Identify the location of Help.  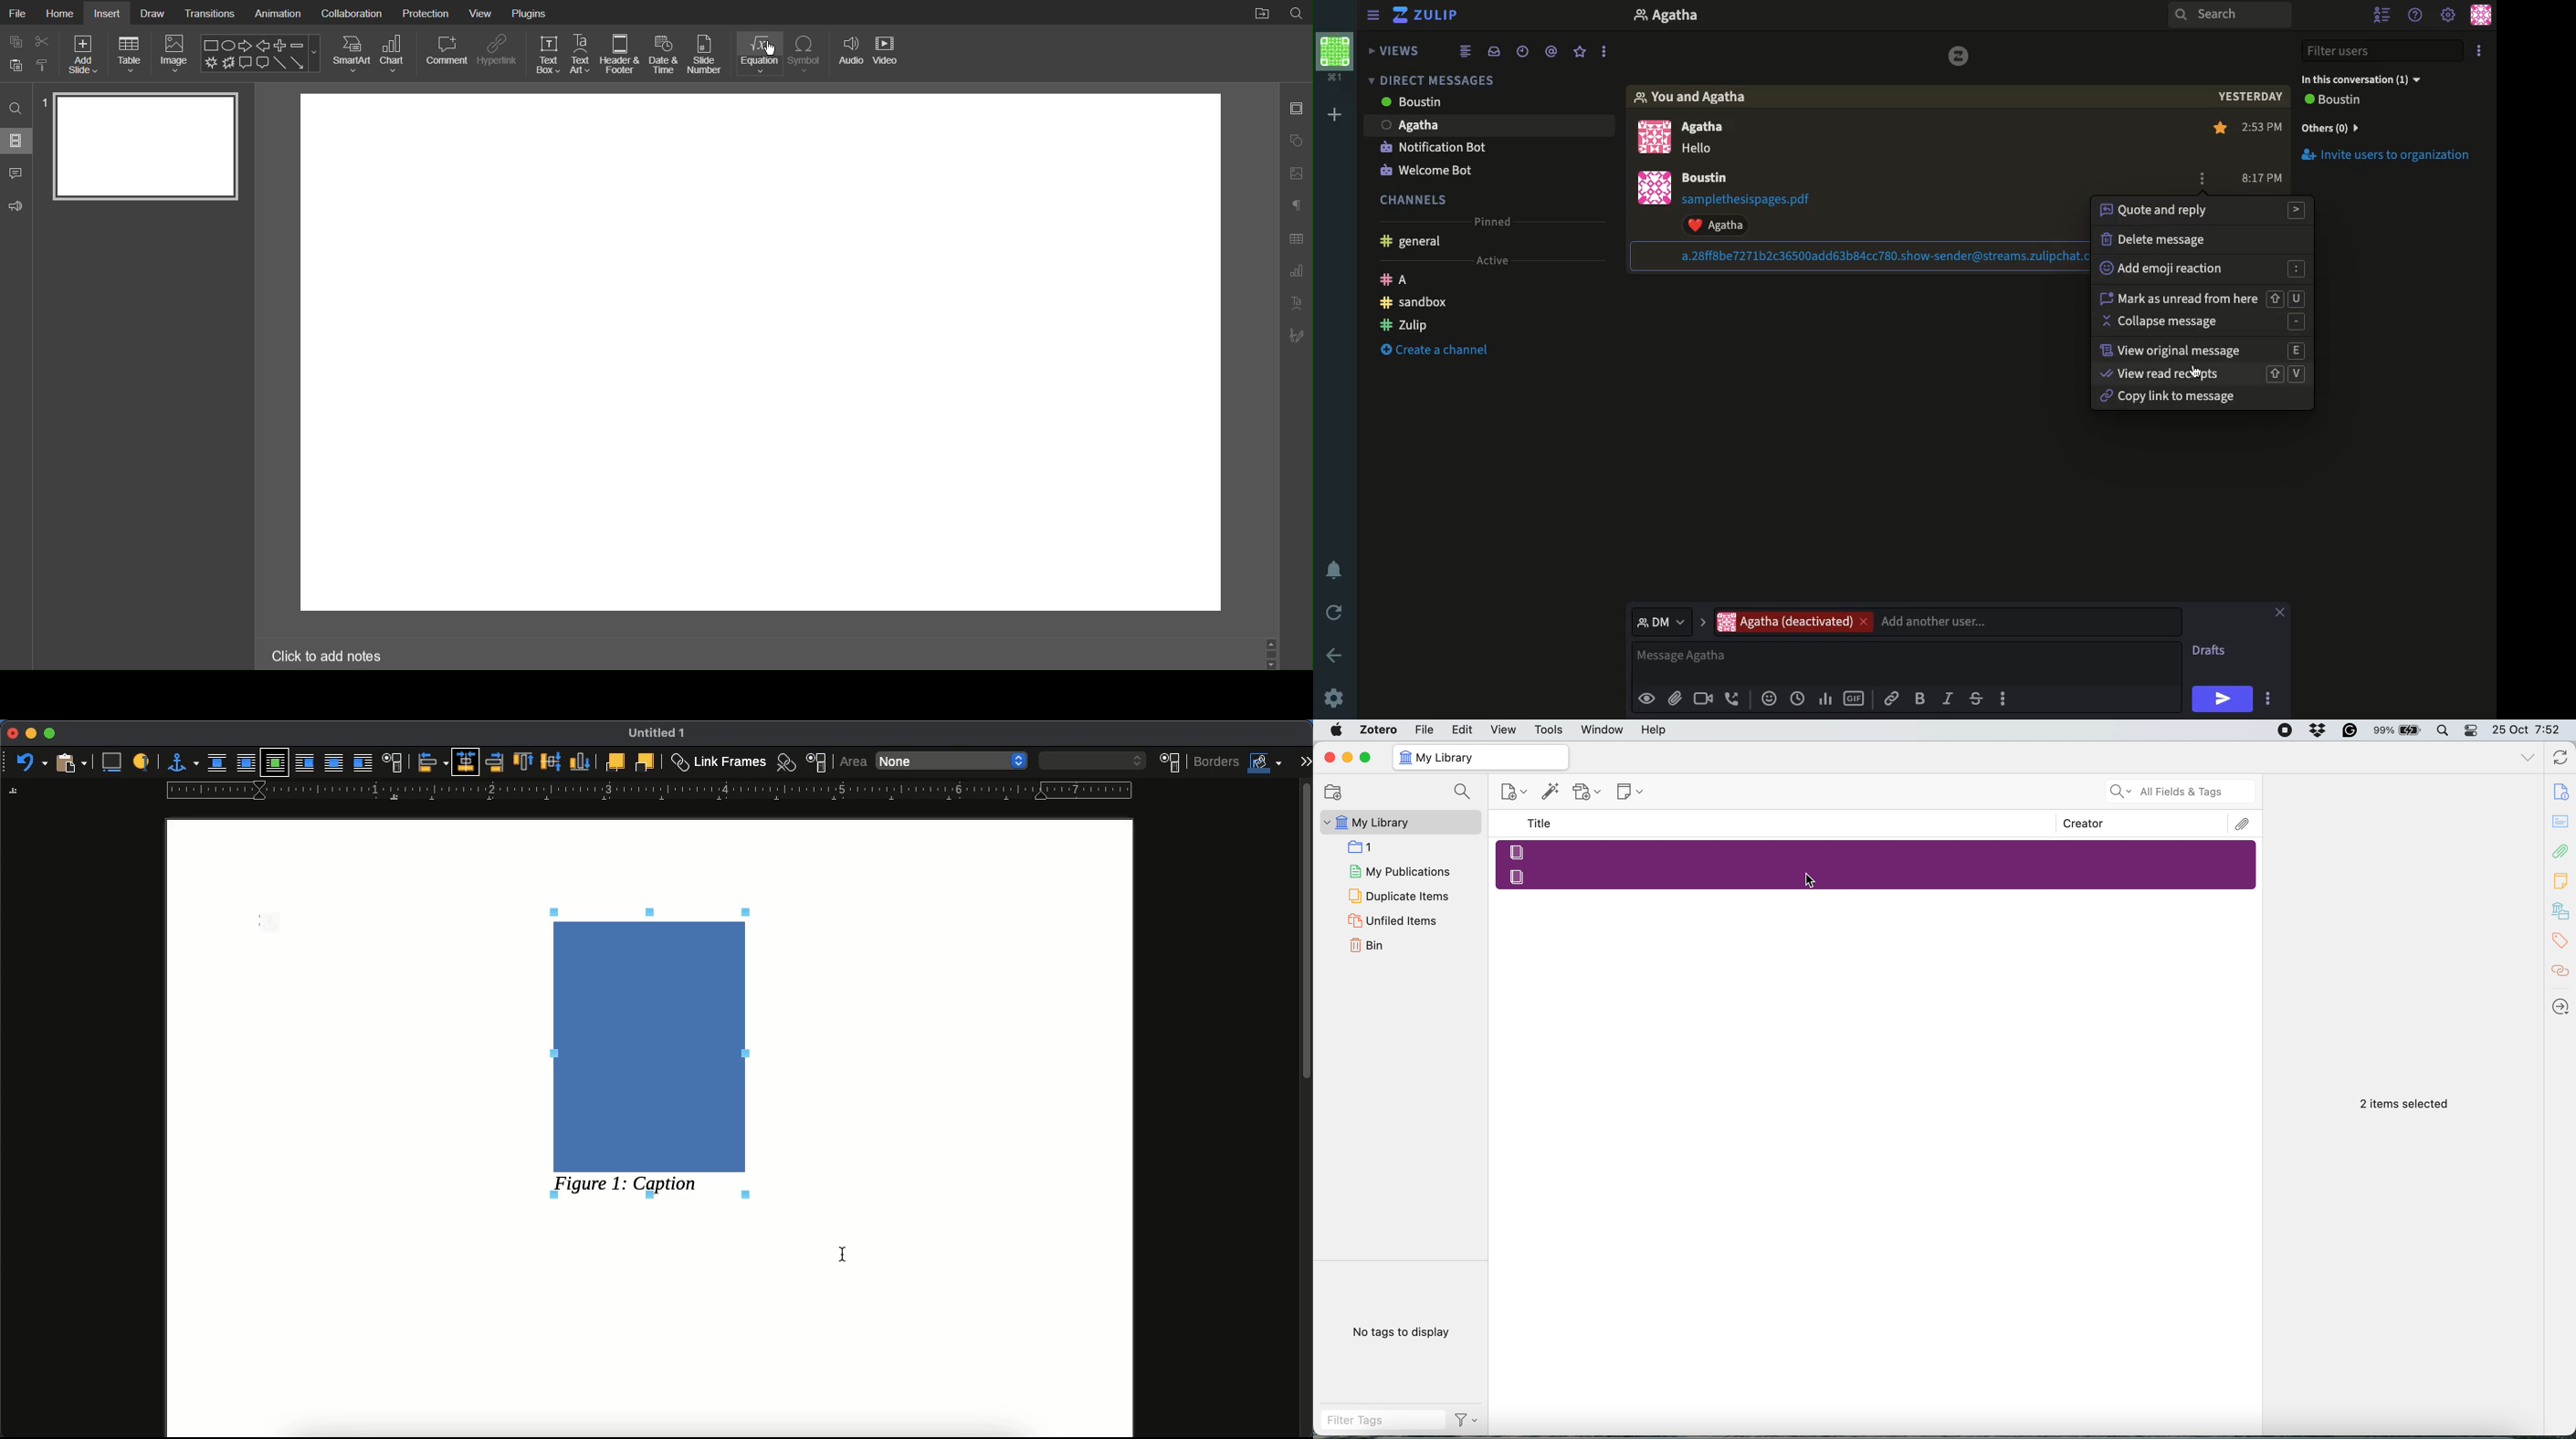
(1654, 729).